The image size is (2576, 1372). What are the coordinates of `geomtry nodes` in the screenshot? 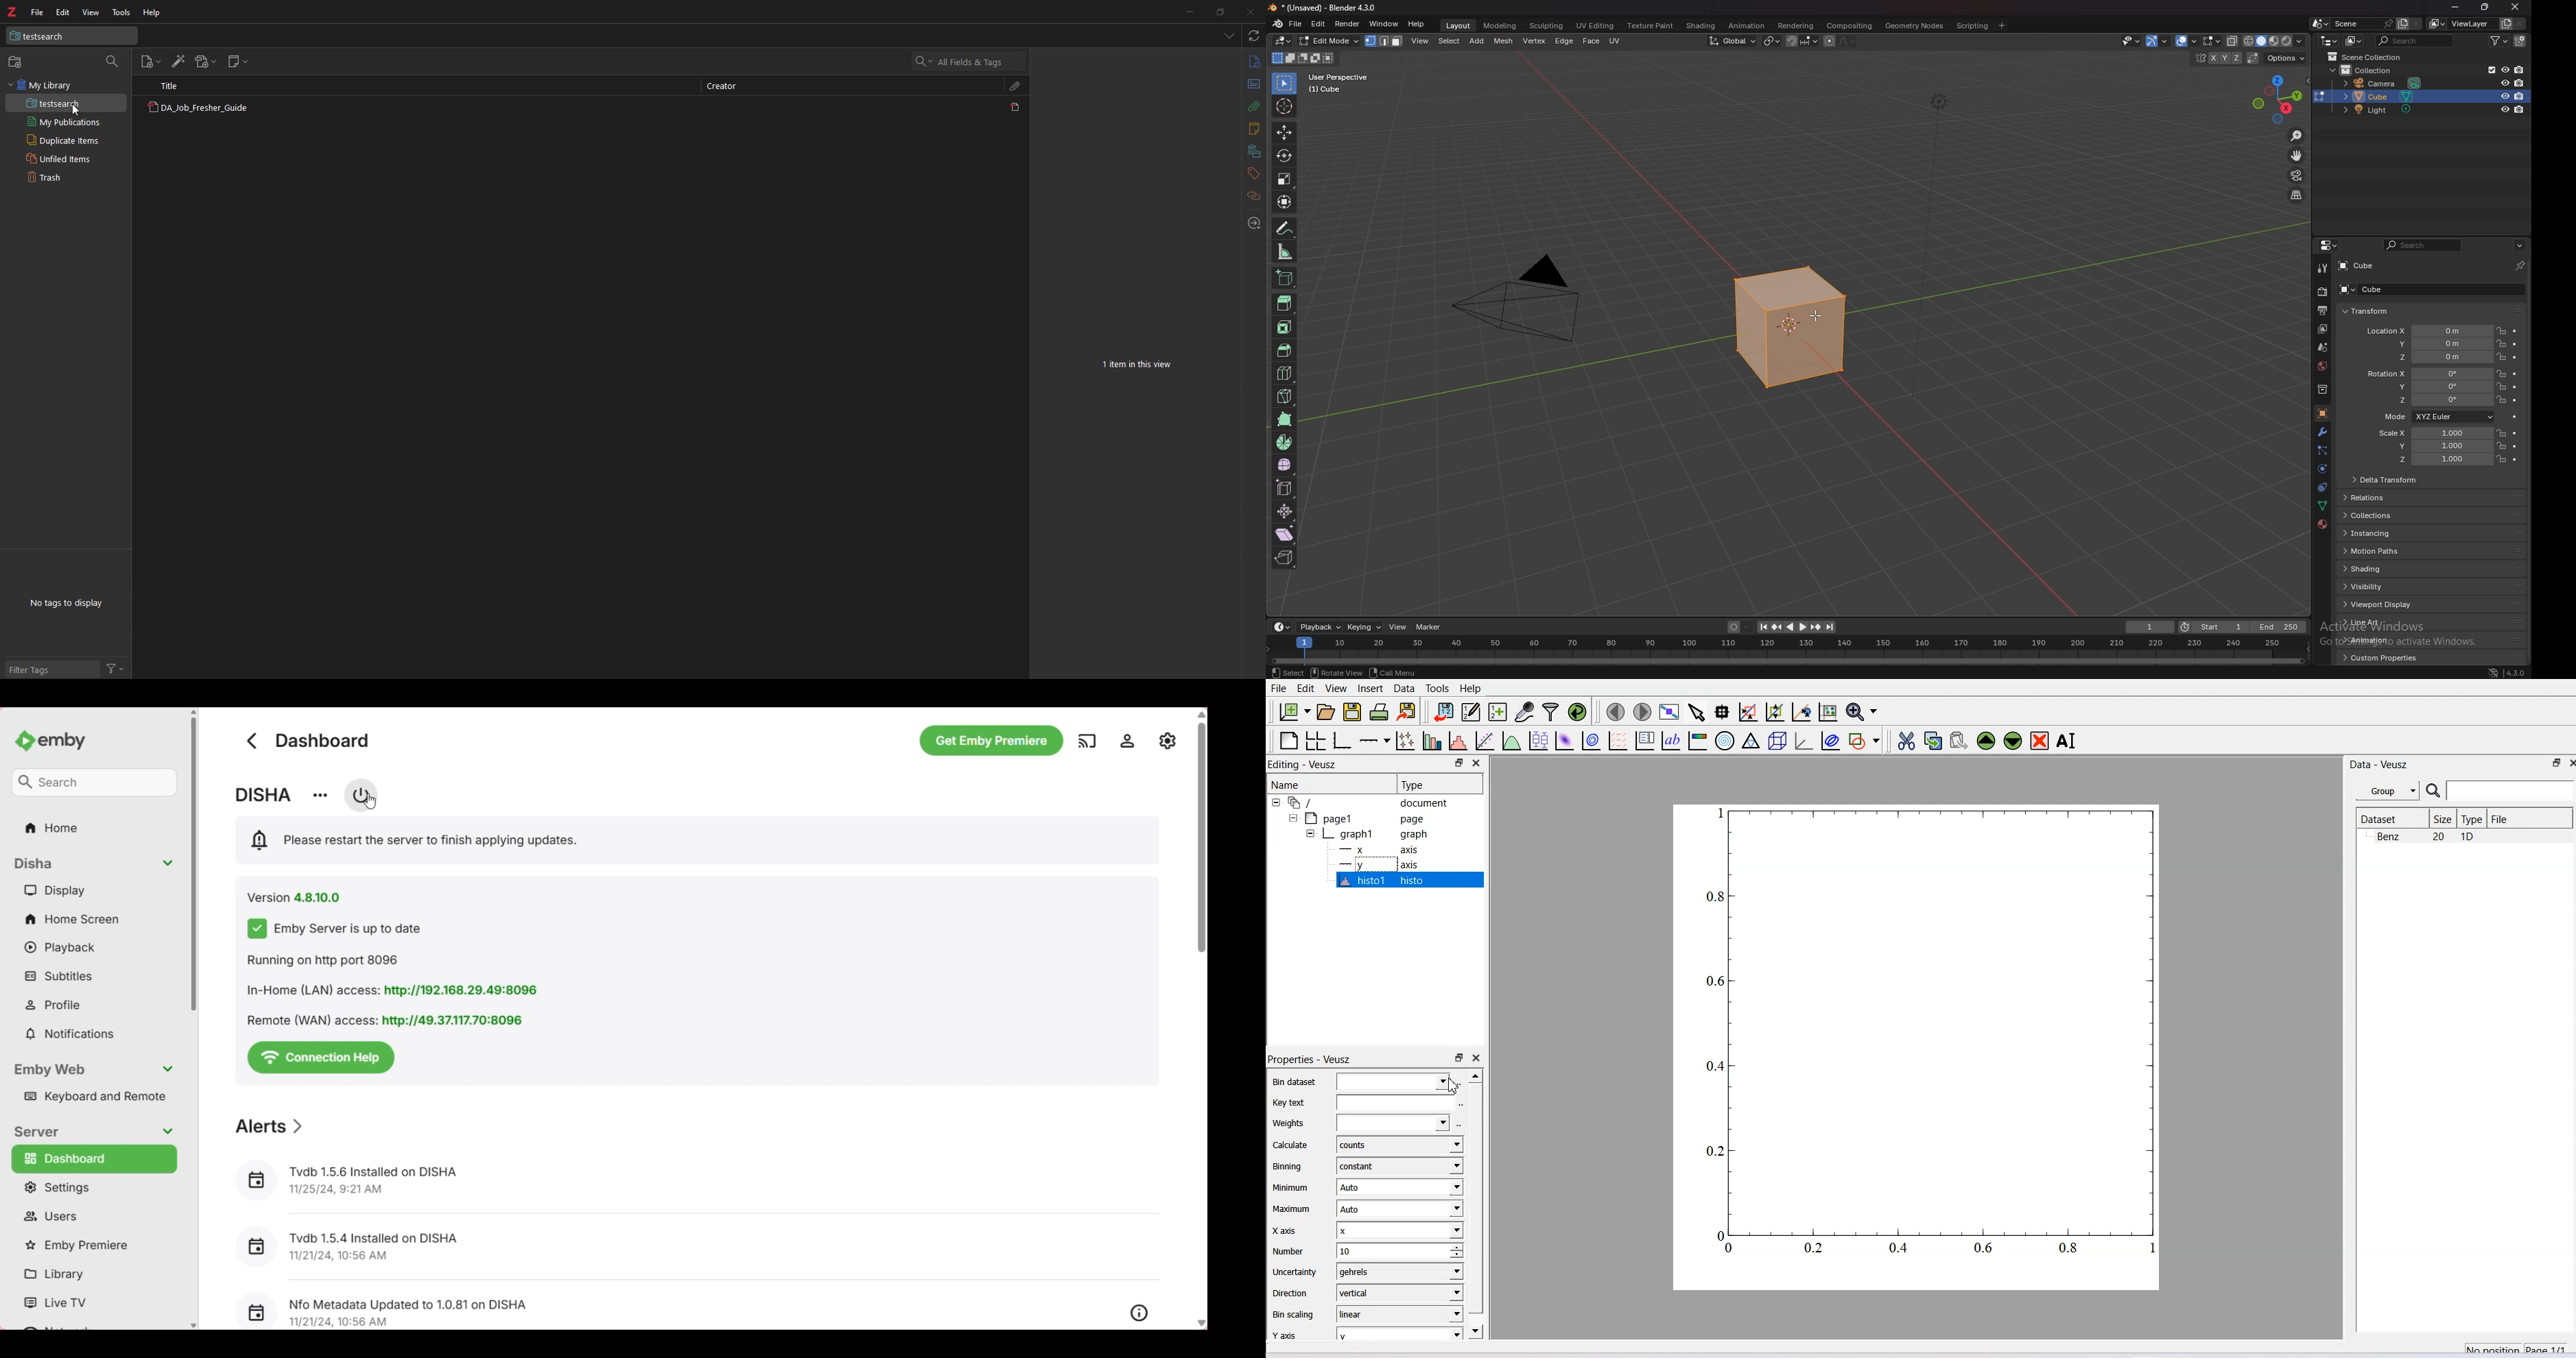 It's located at (1916, 26).